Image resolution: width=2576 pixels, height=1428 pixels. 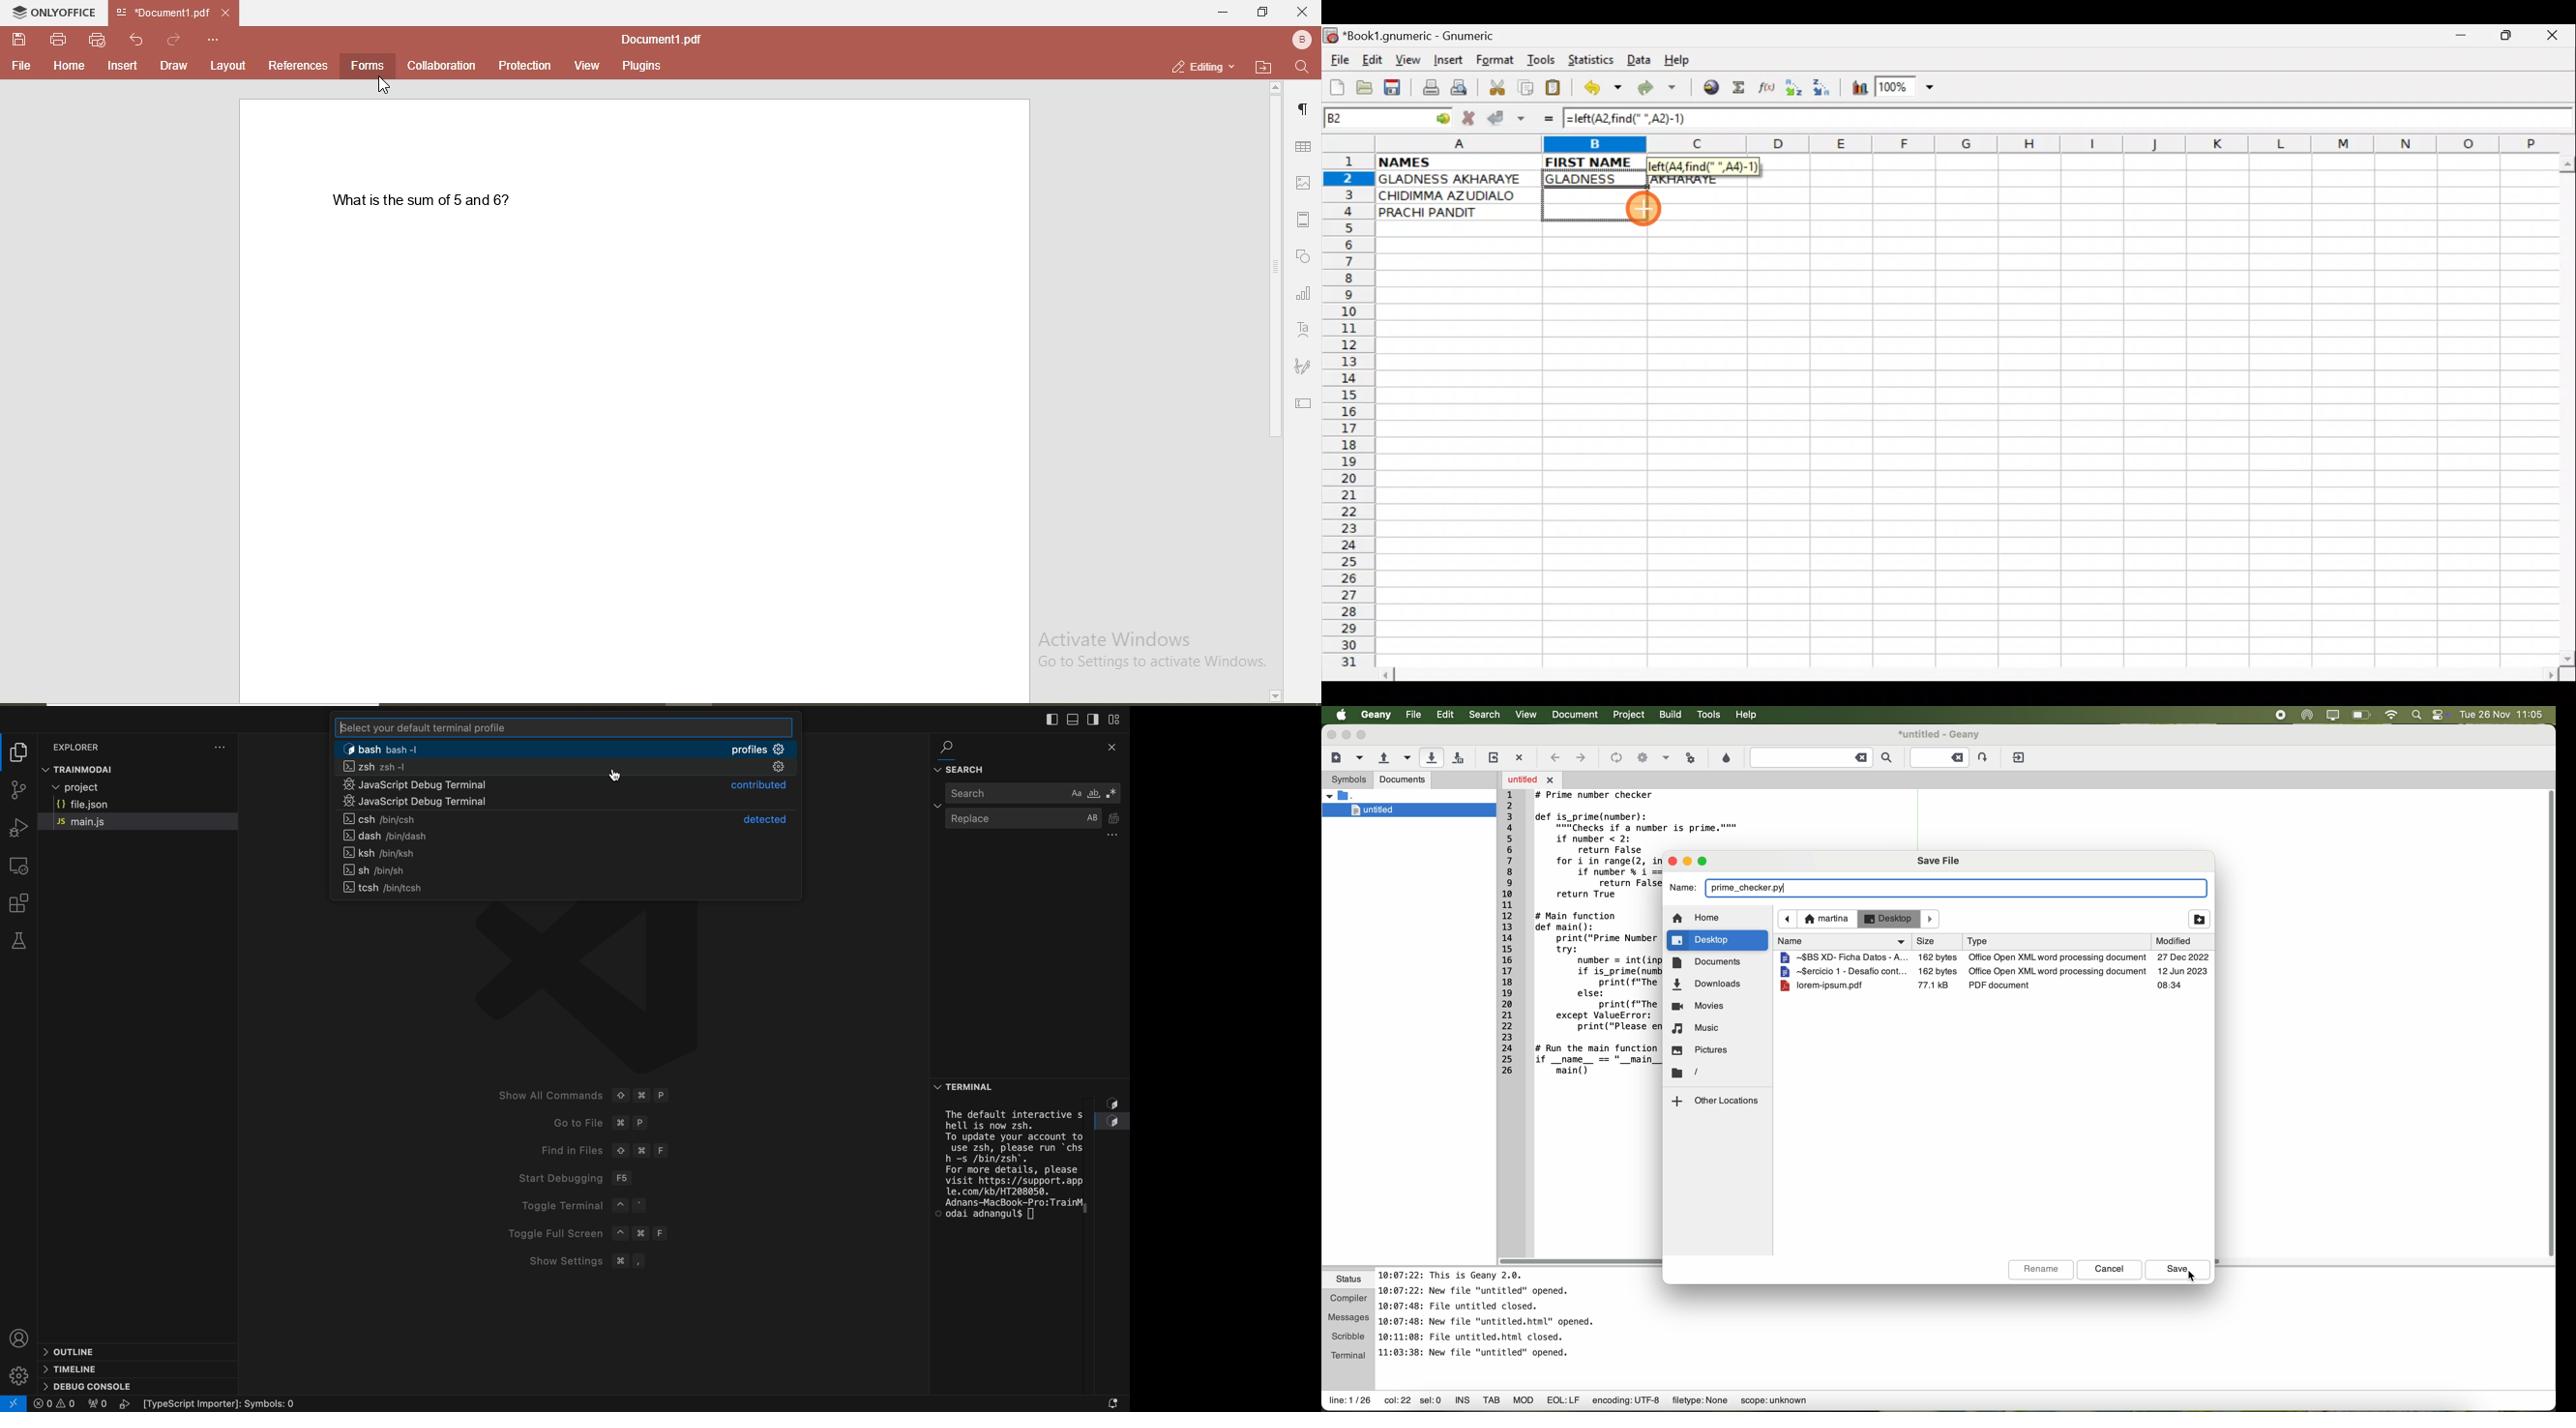 What do you see at coordinates (1027, 759) in the screenshot?
I see `find and replace` at bounding box center [1027, 759].